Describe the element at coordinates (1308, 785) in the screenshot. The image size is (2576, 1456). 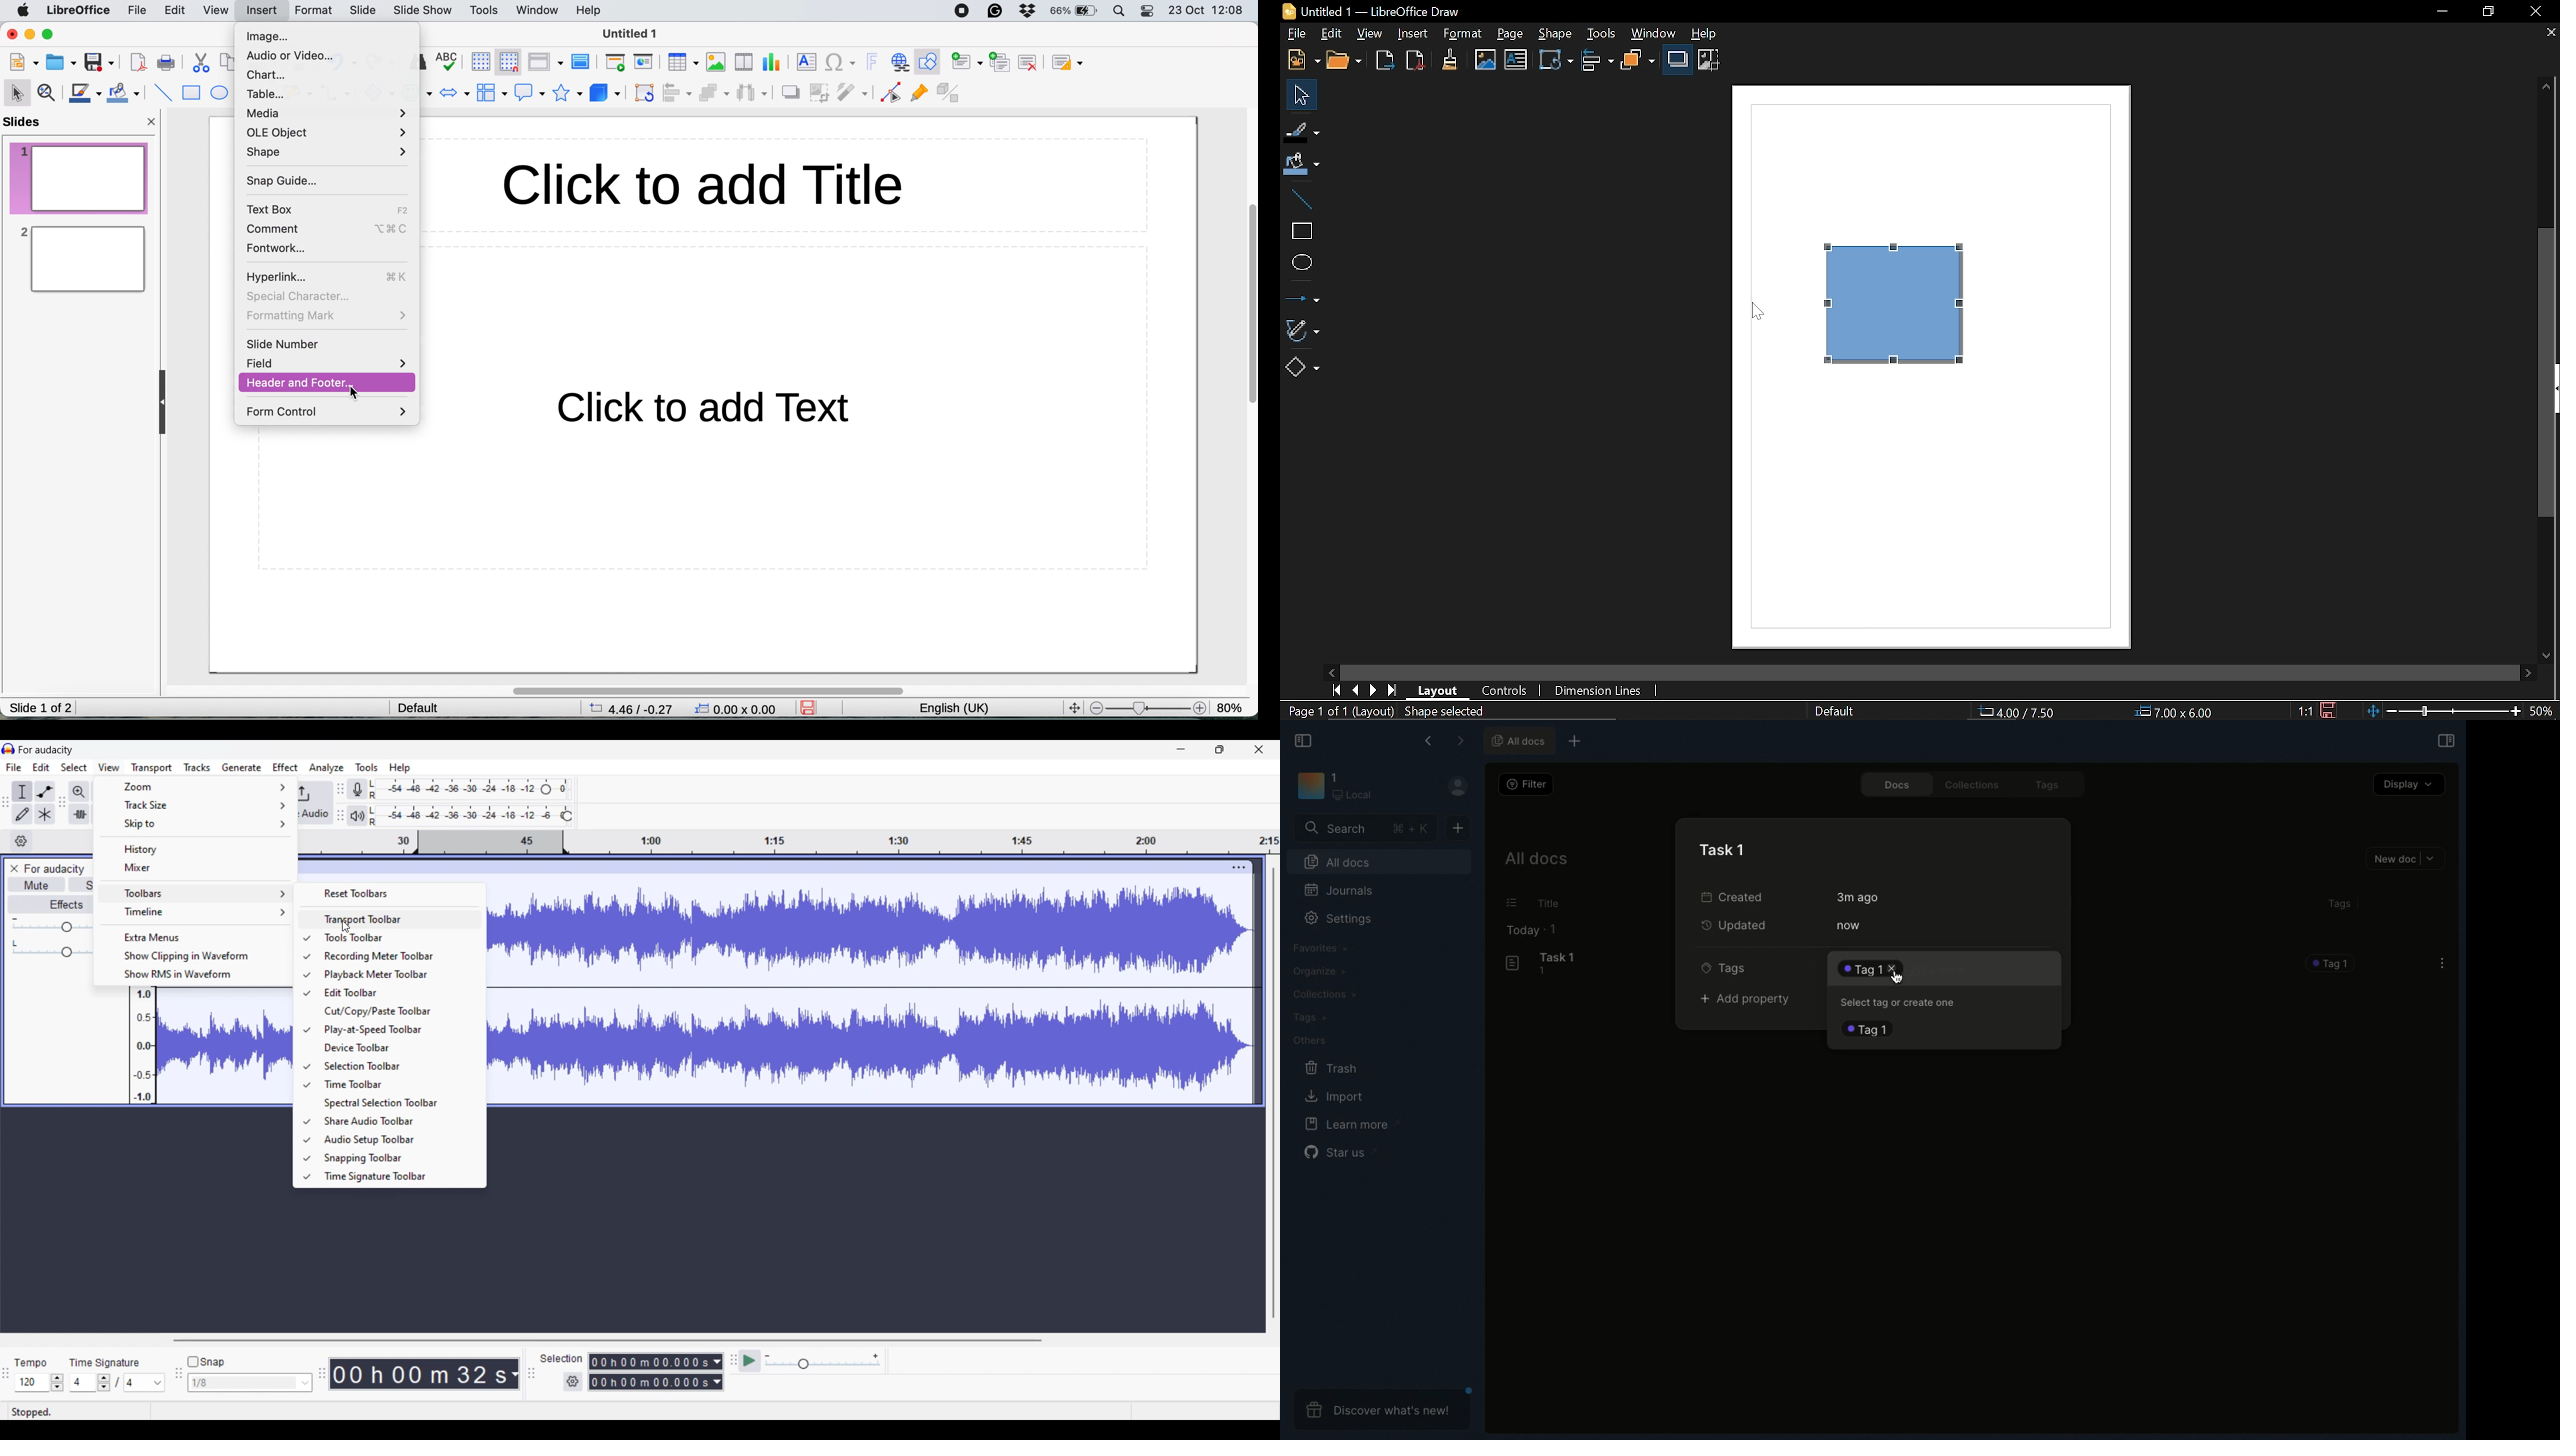
I see `Icon` at that location.